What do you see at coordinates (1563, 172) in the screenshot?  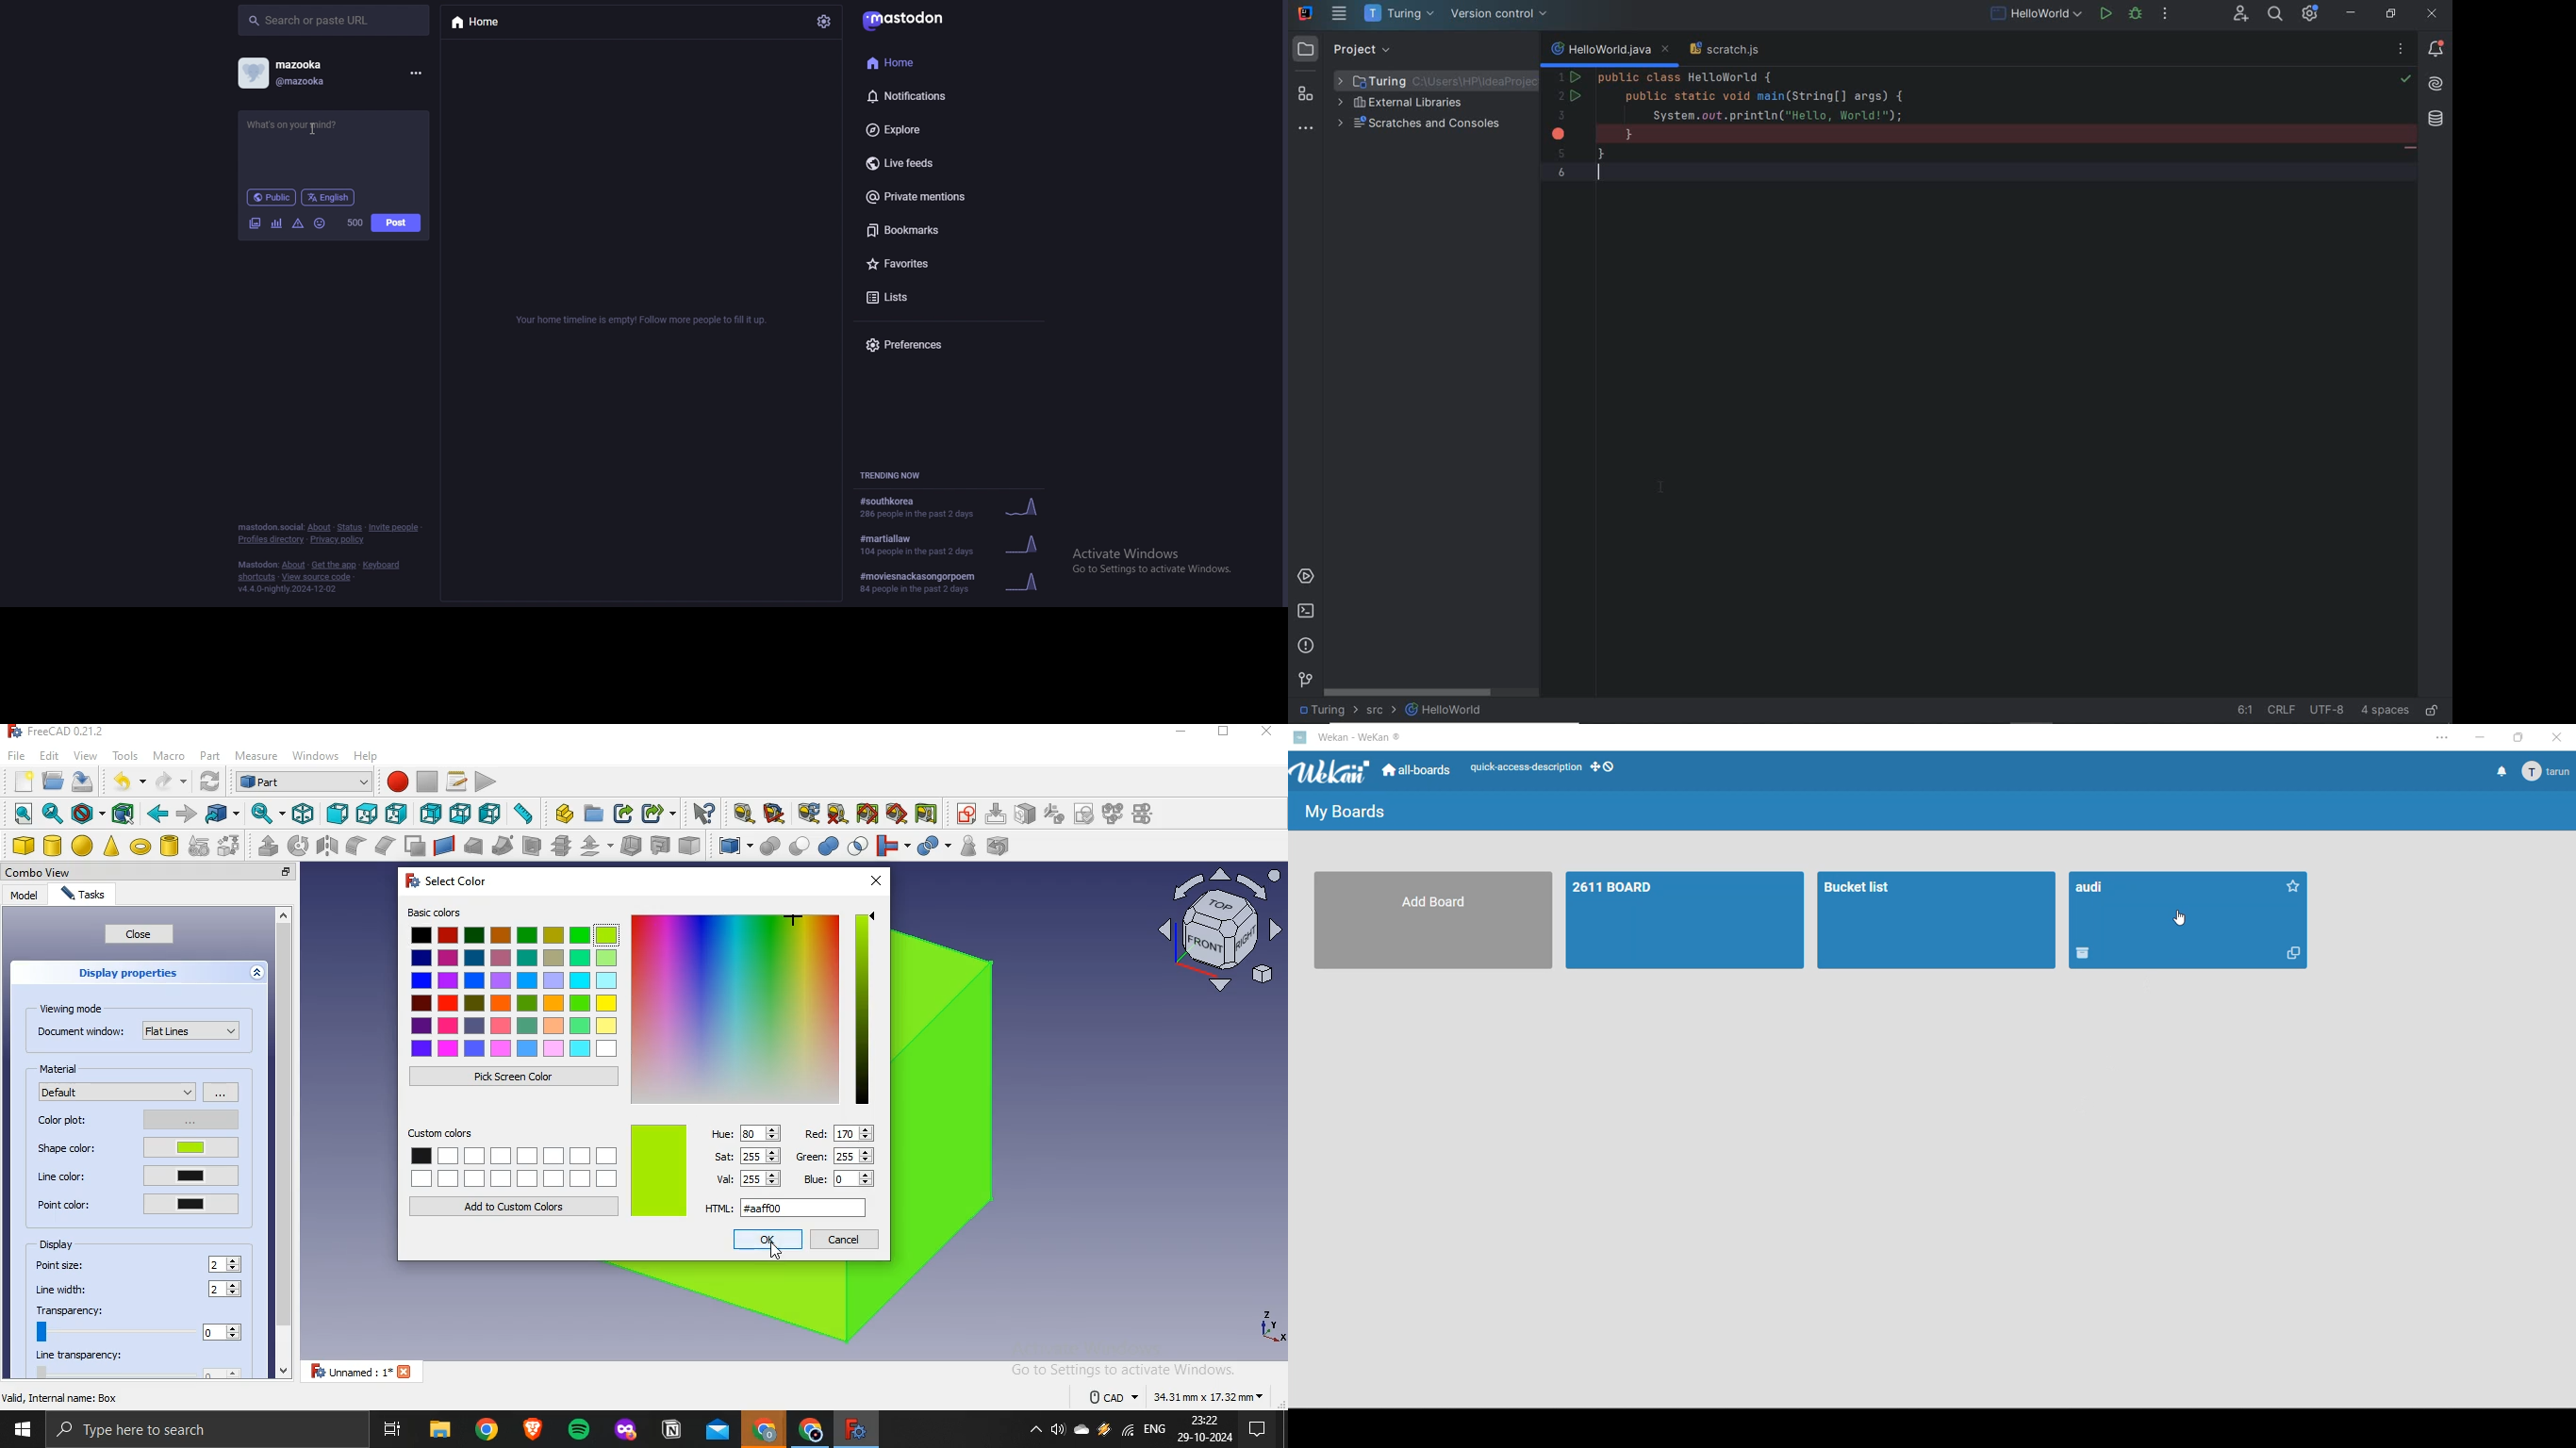 I see `6` at bounding box center [1563, 172].